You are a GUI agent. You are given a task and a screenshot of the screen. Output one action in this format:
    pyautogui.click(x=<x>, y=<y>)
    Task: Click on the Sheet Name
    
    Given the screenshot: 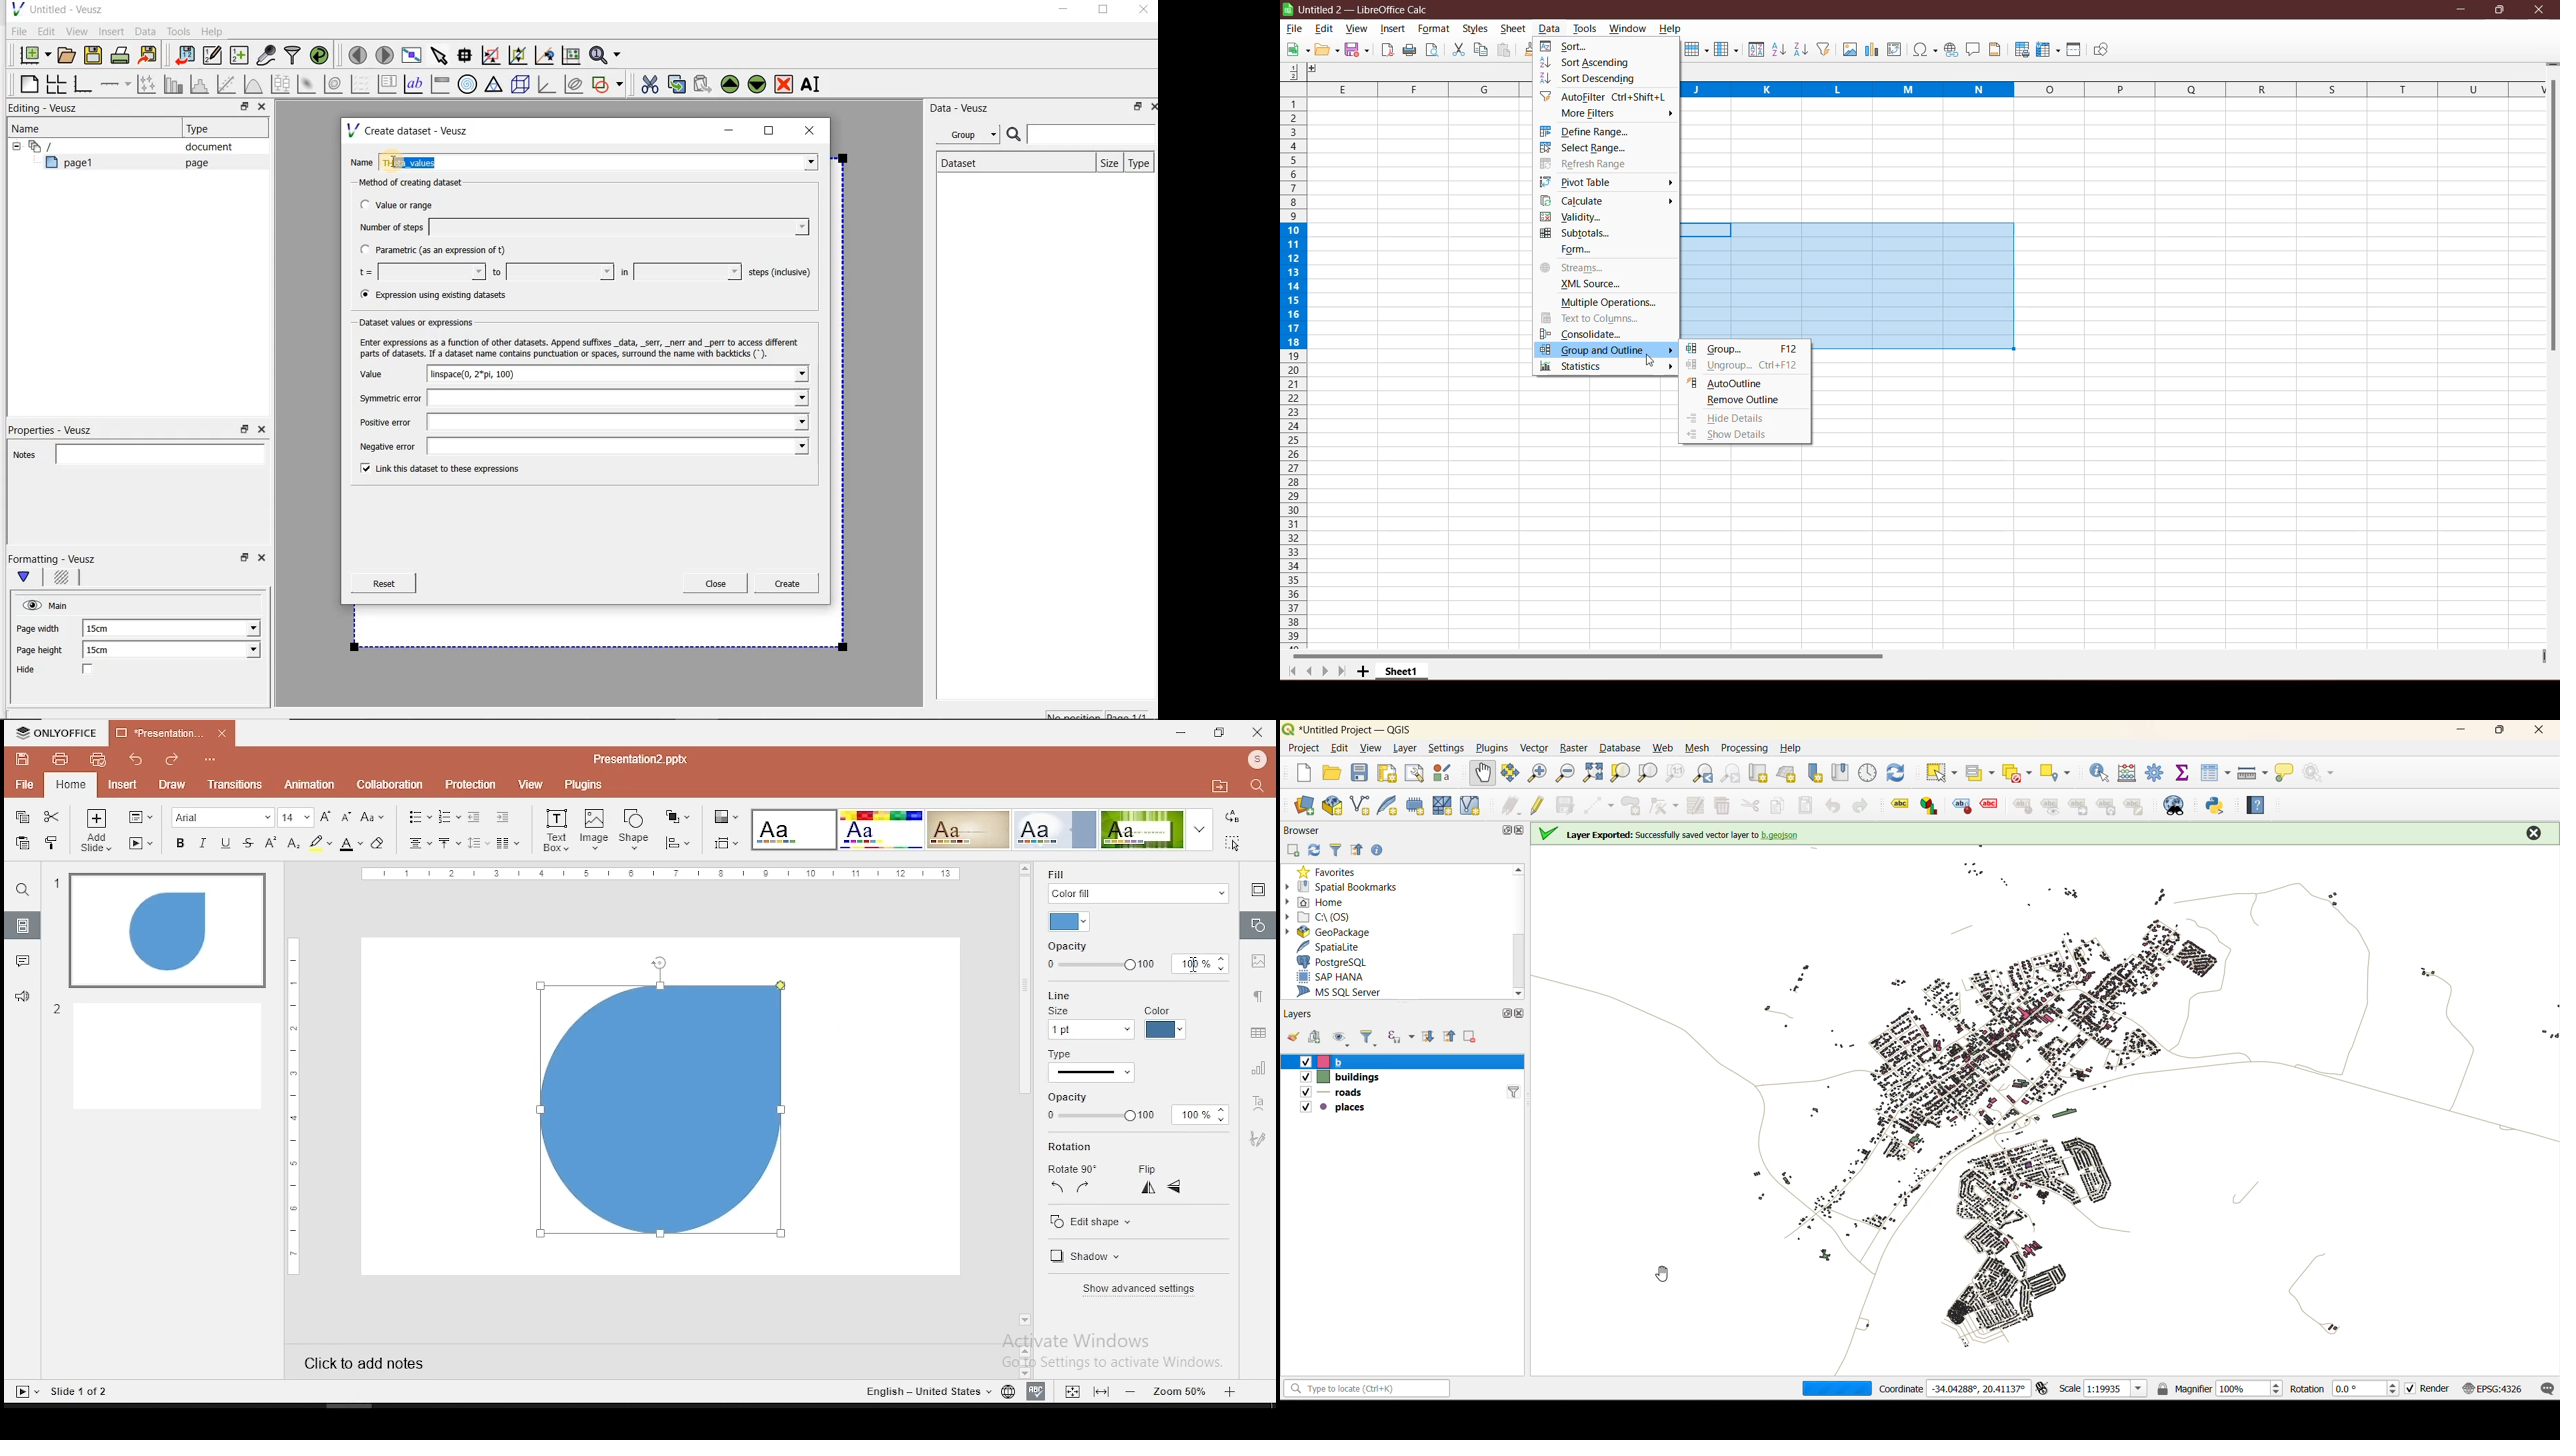 What is the action you would take?
    pyautogui.click(x=1403, y=671)
    